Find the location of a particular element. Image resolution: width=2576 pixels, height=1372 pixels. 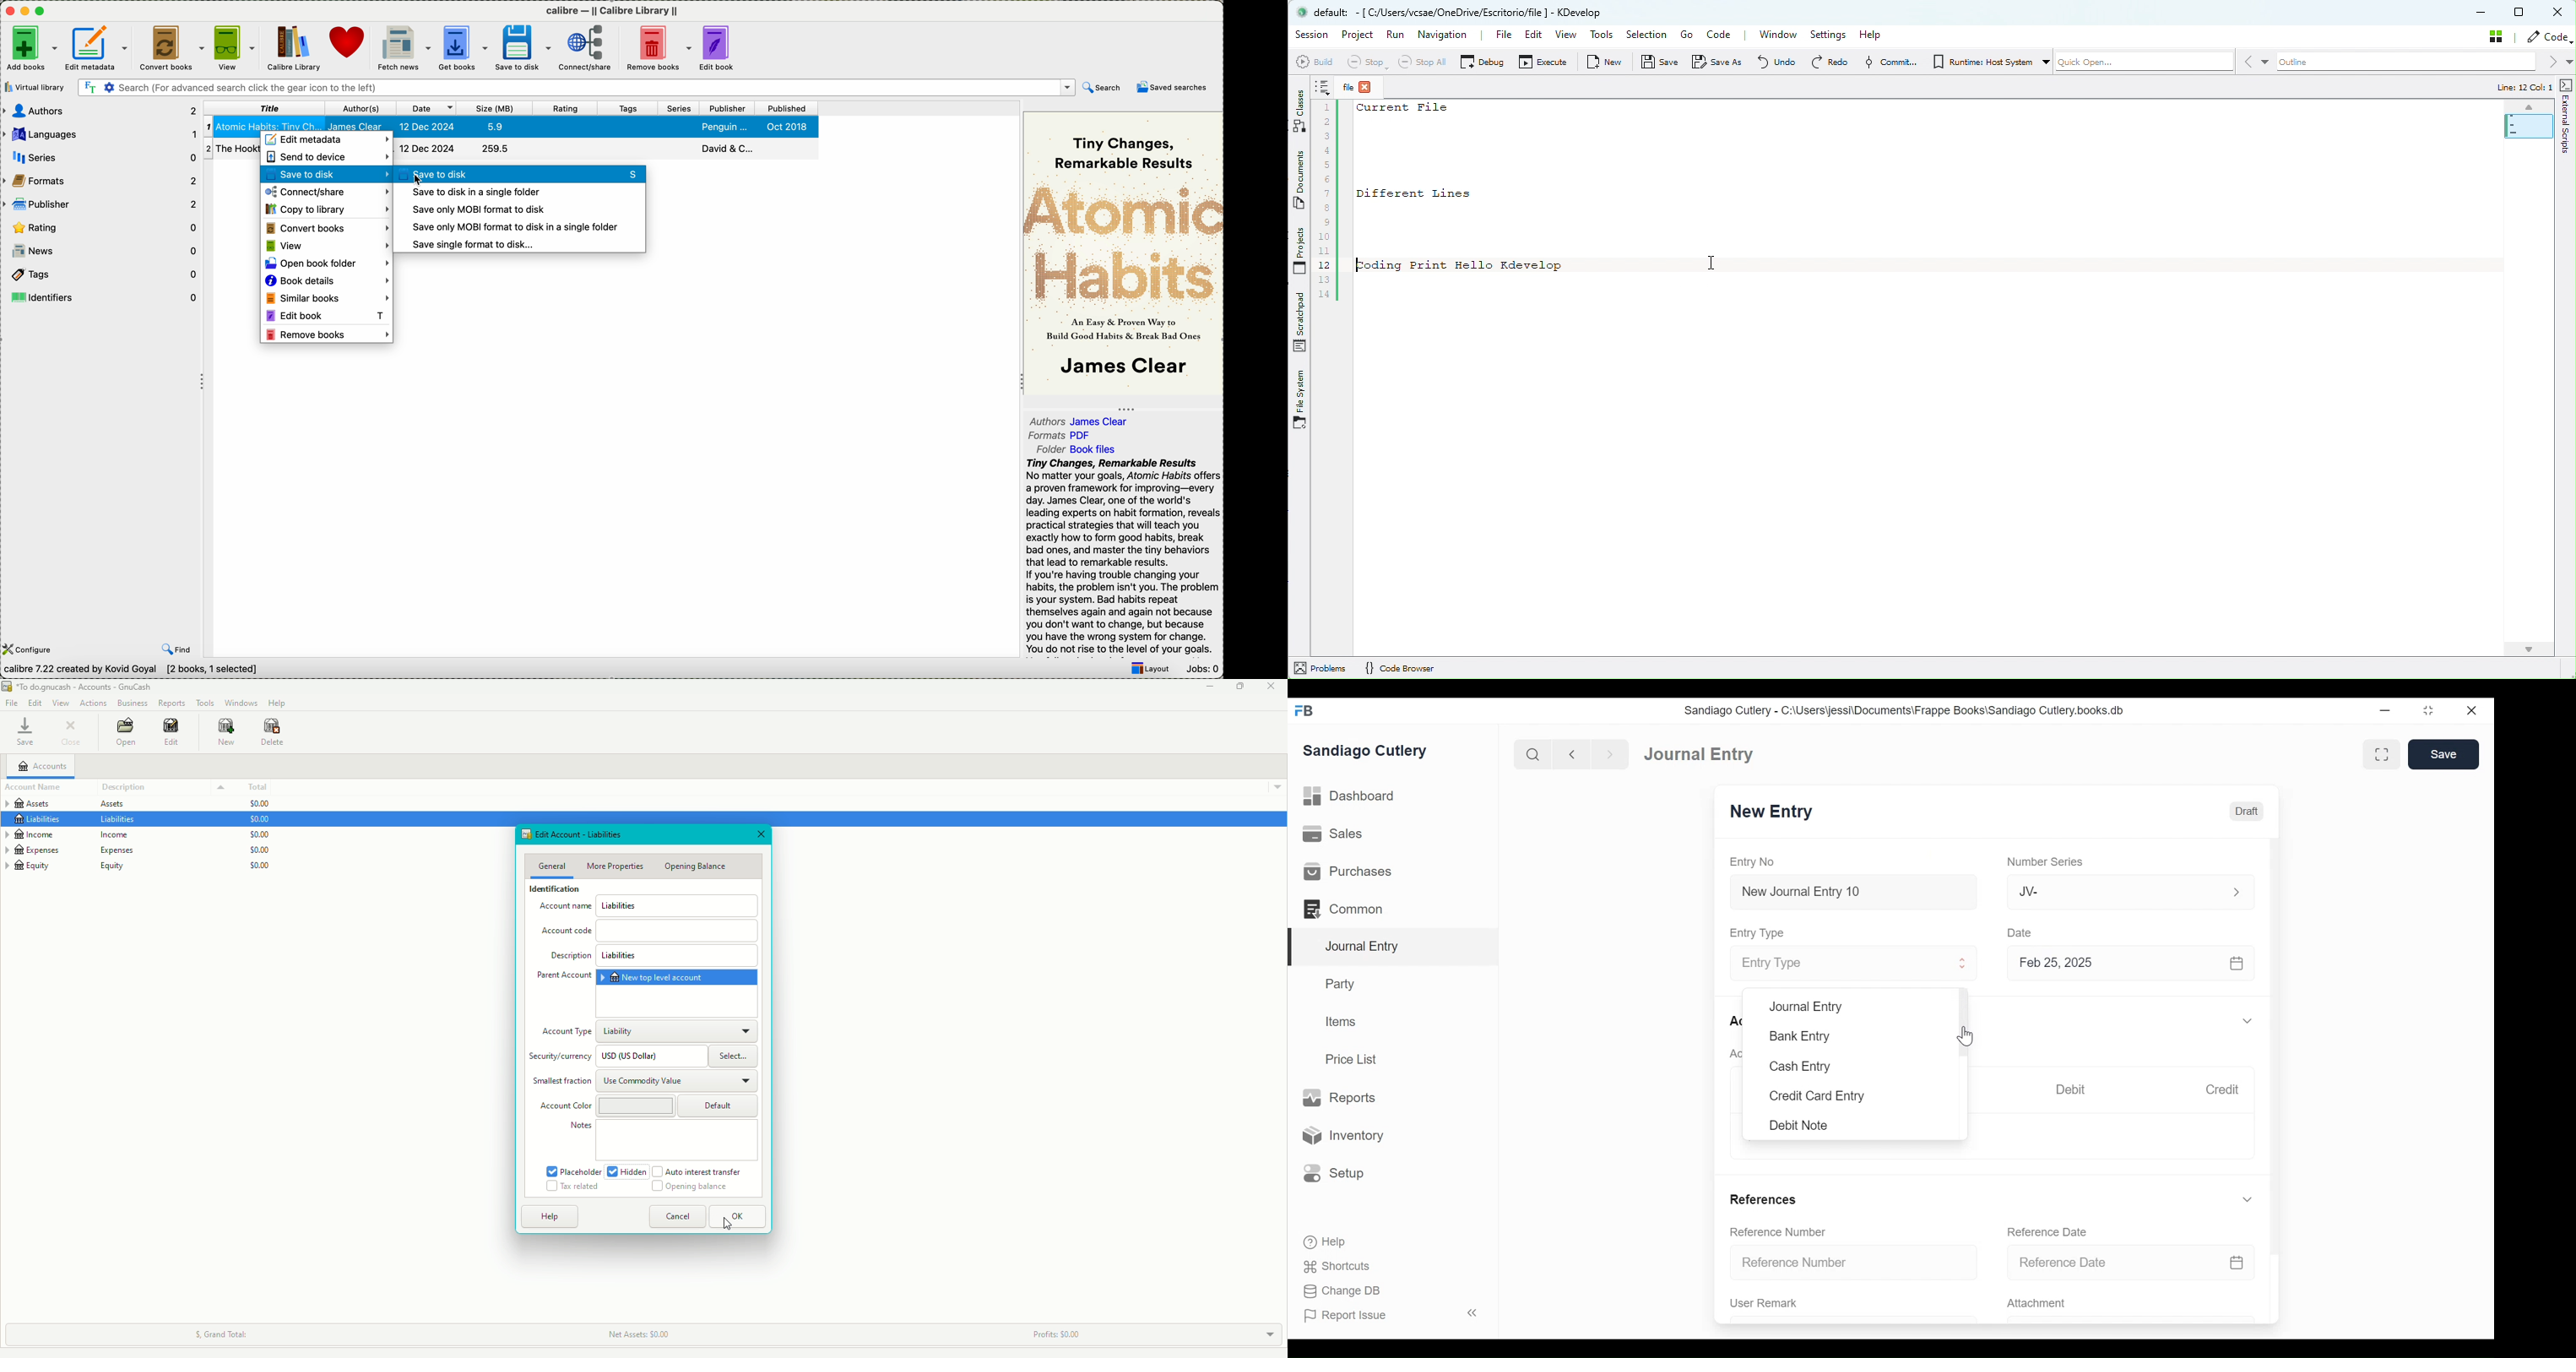

formats is located at coordinates (1062, 436).